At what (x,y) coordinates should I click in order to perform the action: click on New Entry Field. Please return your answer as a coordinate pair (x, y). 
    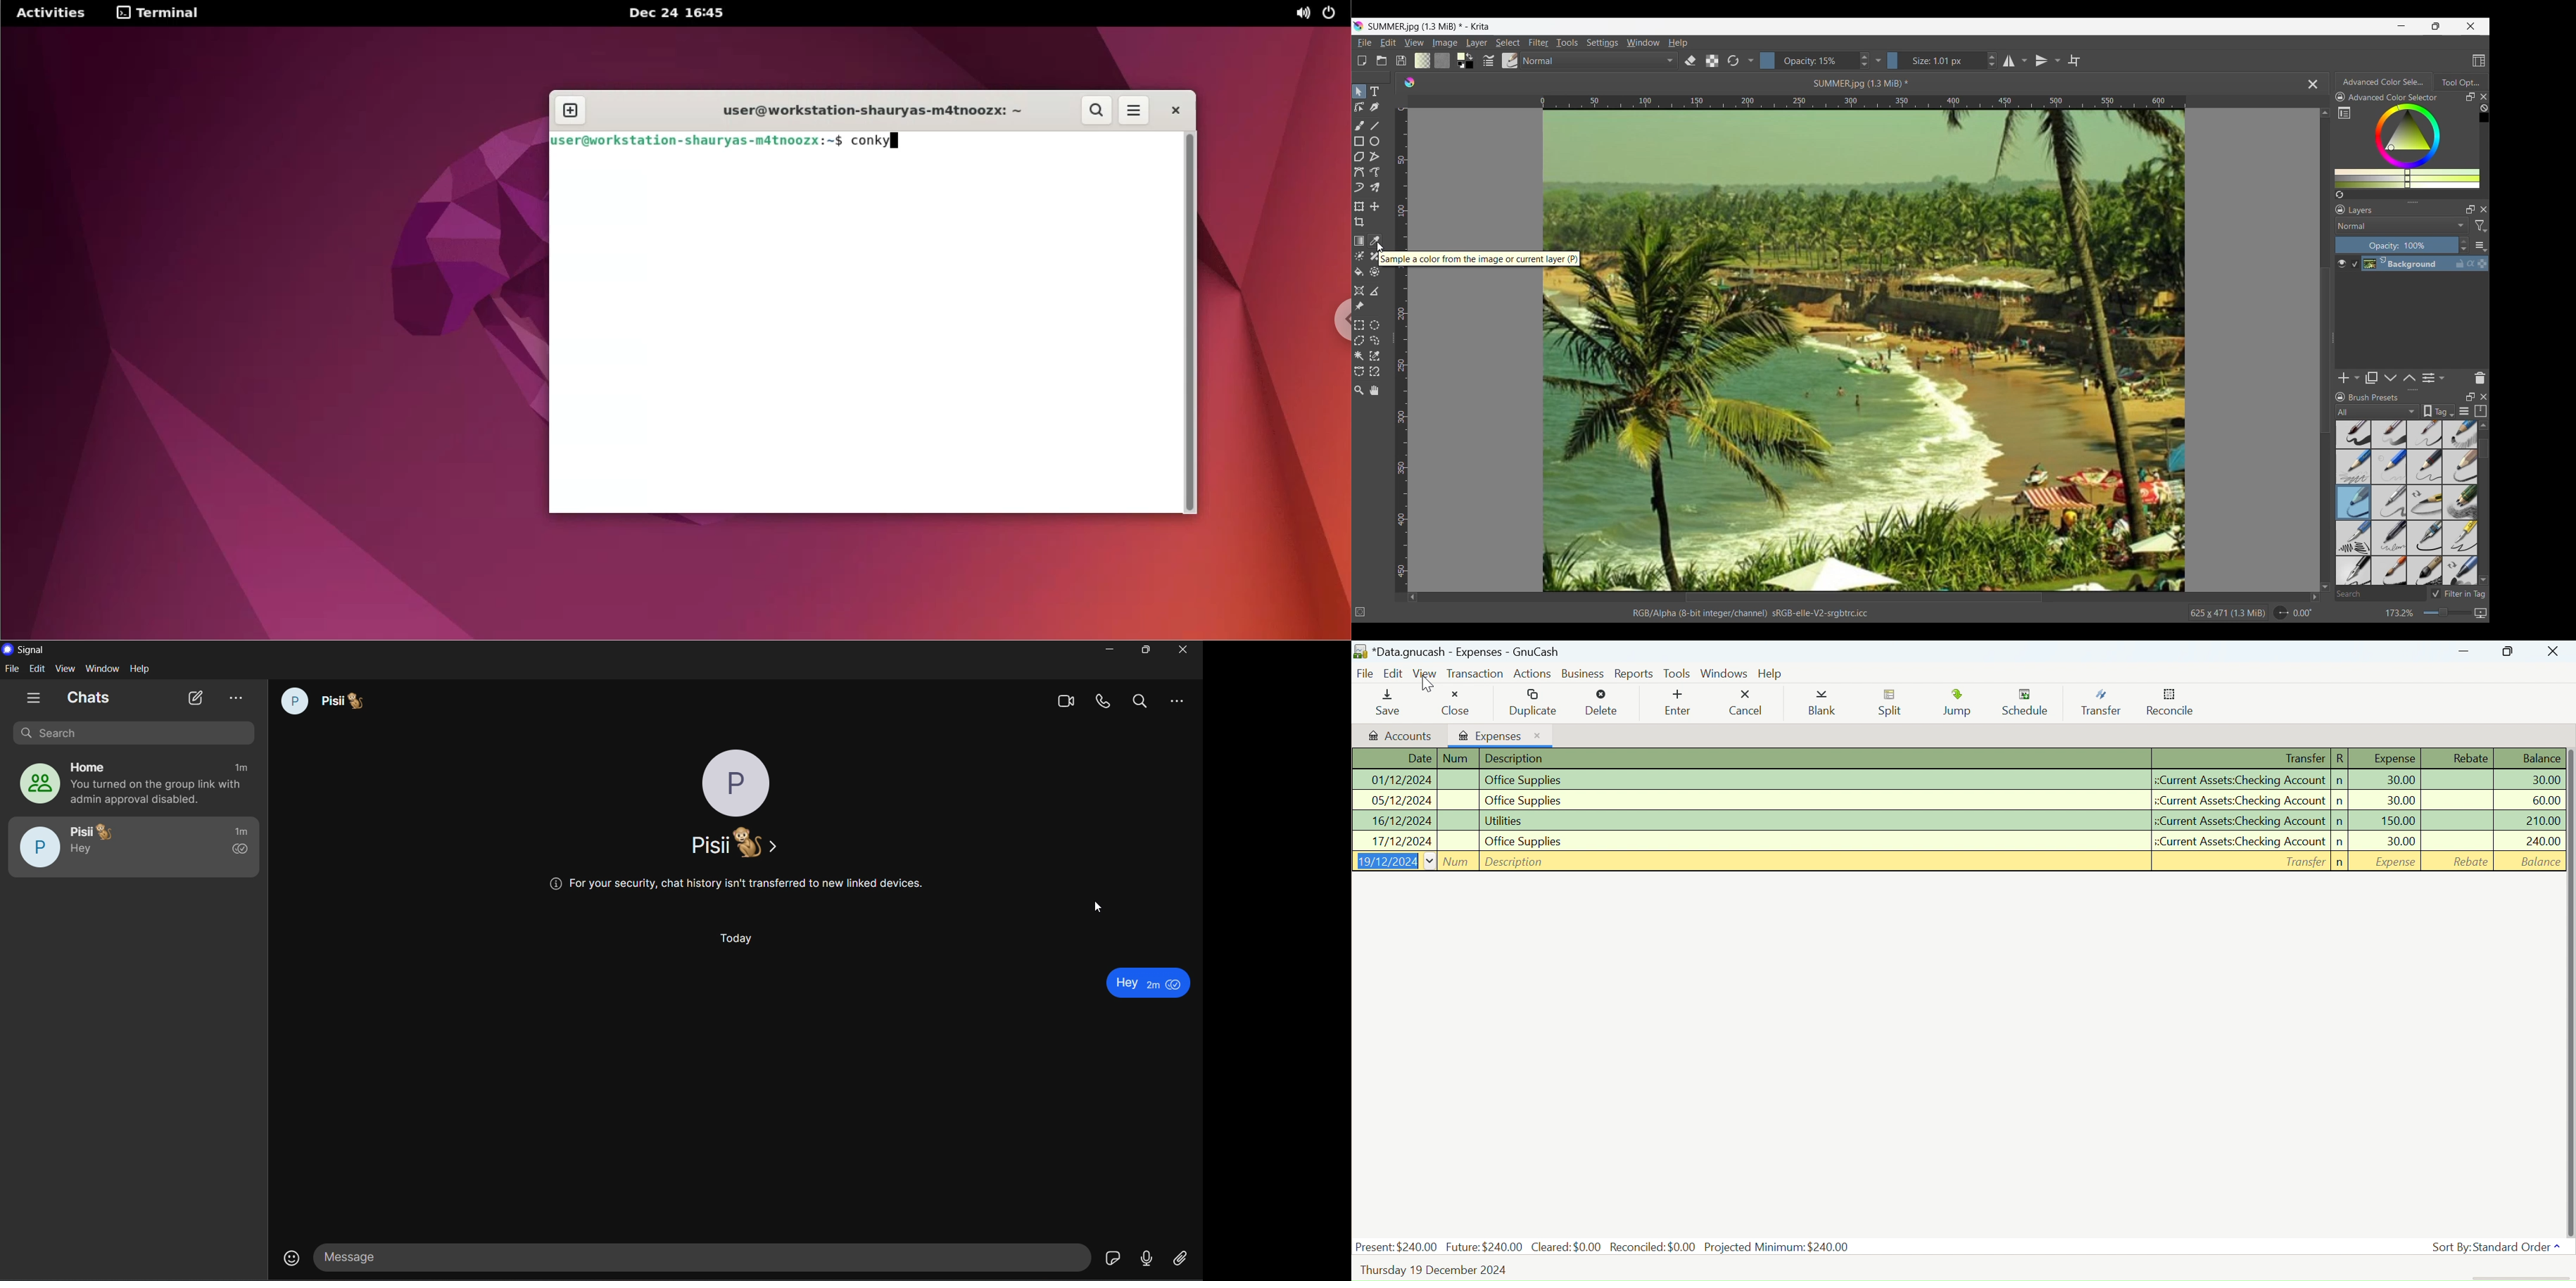
    Looking at the image, I should click on (1957, 862).